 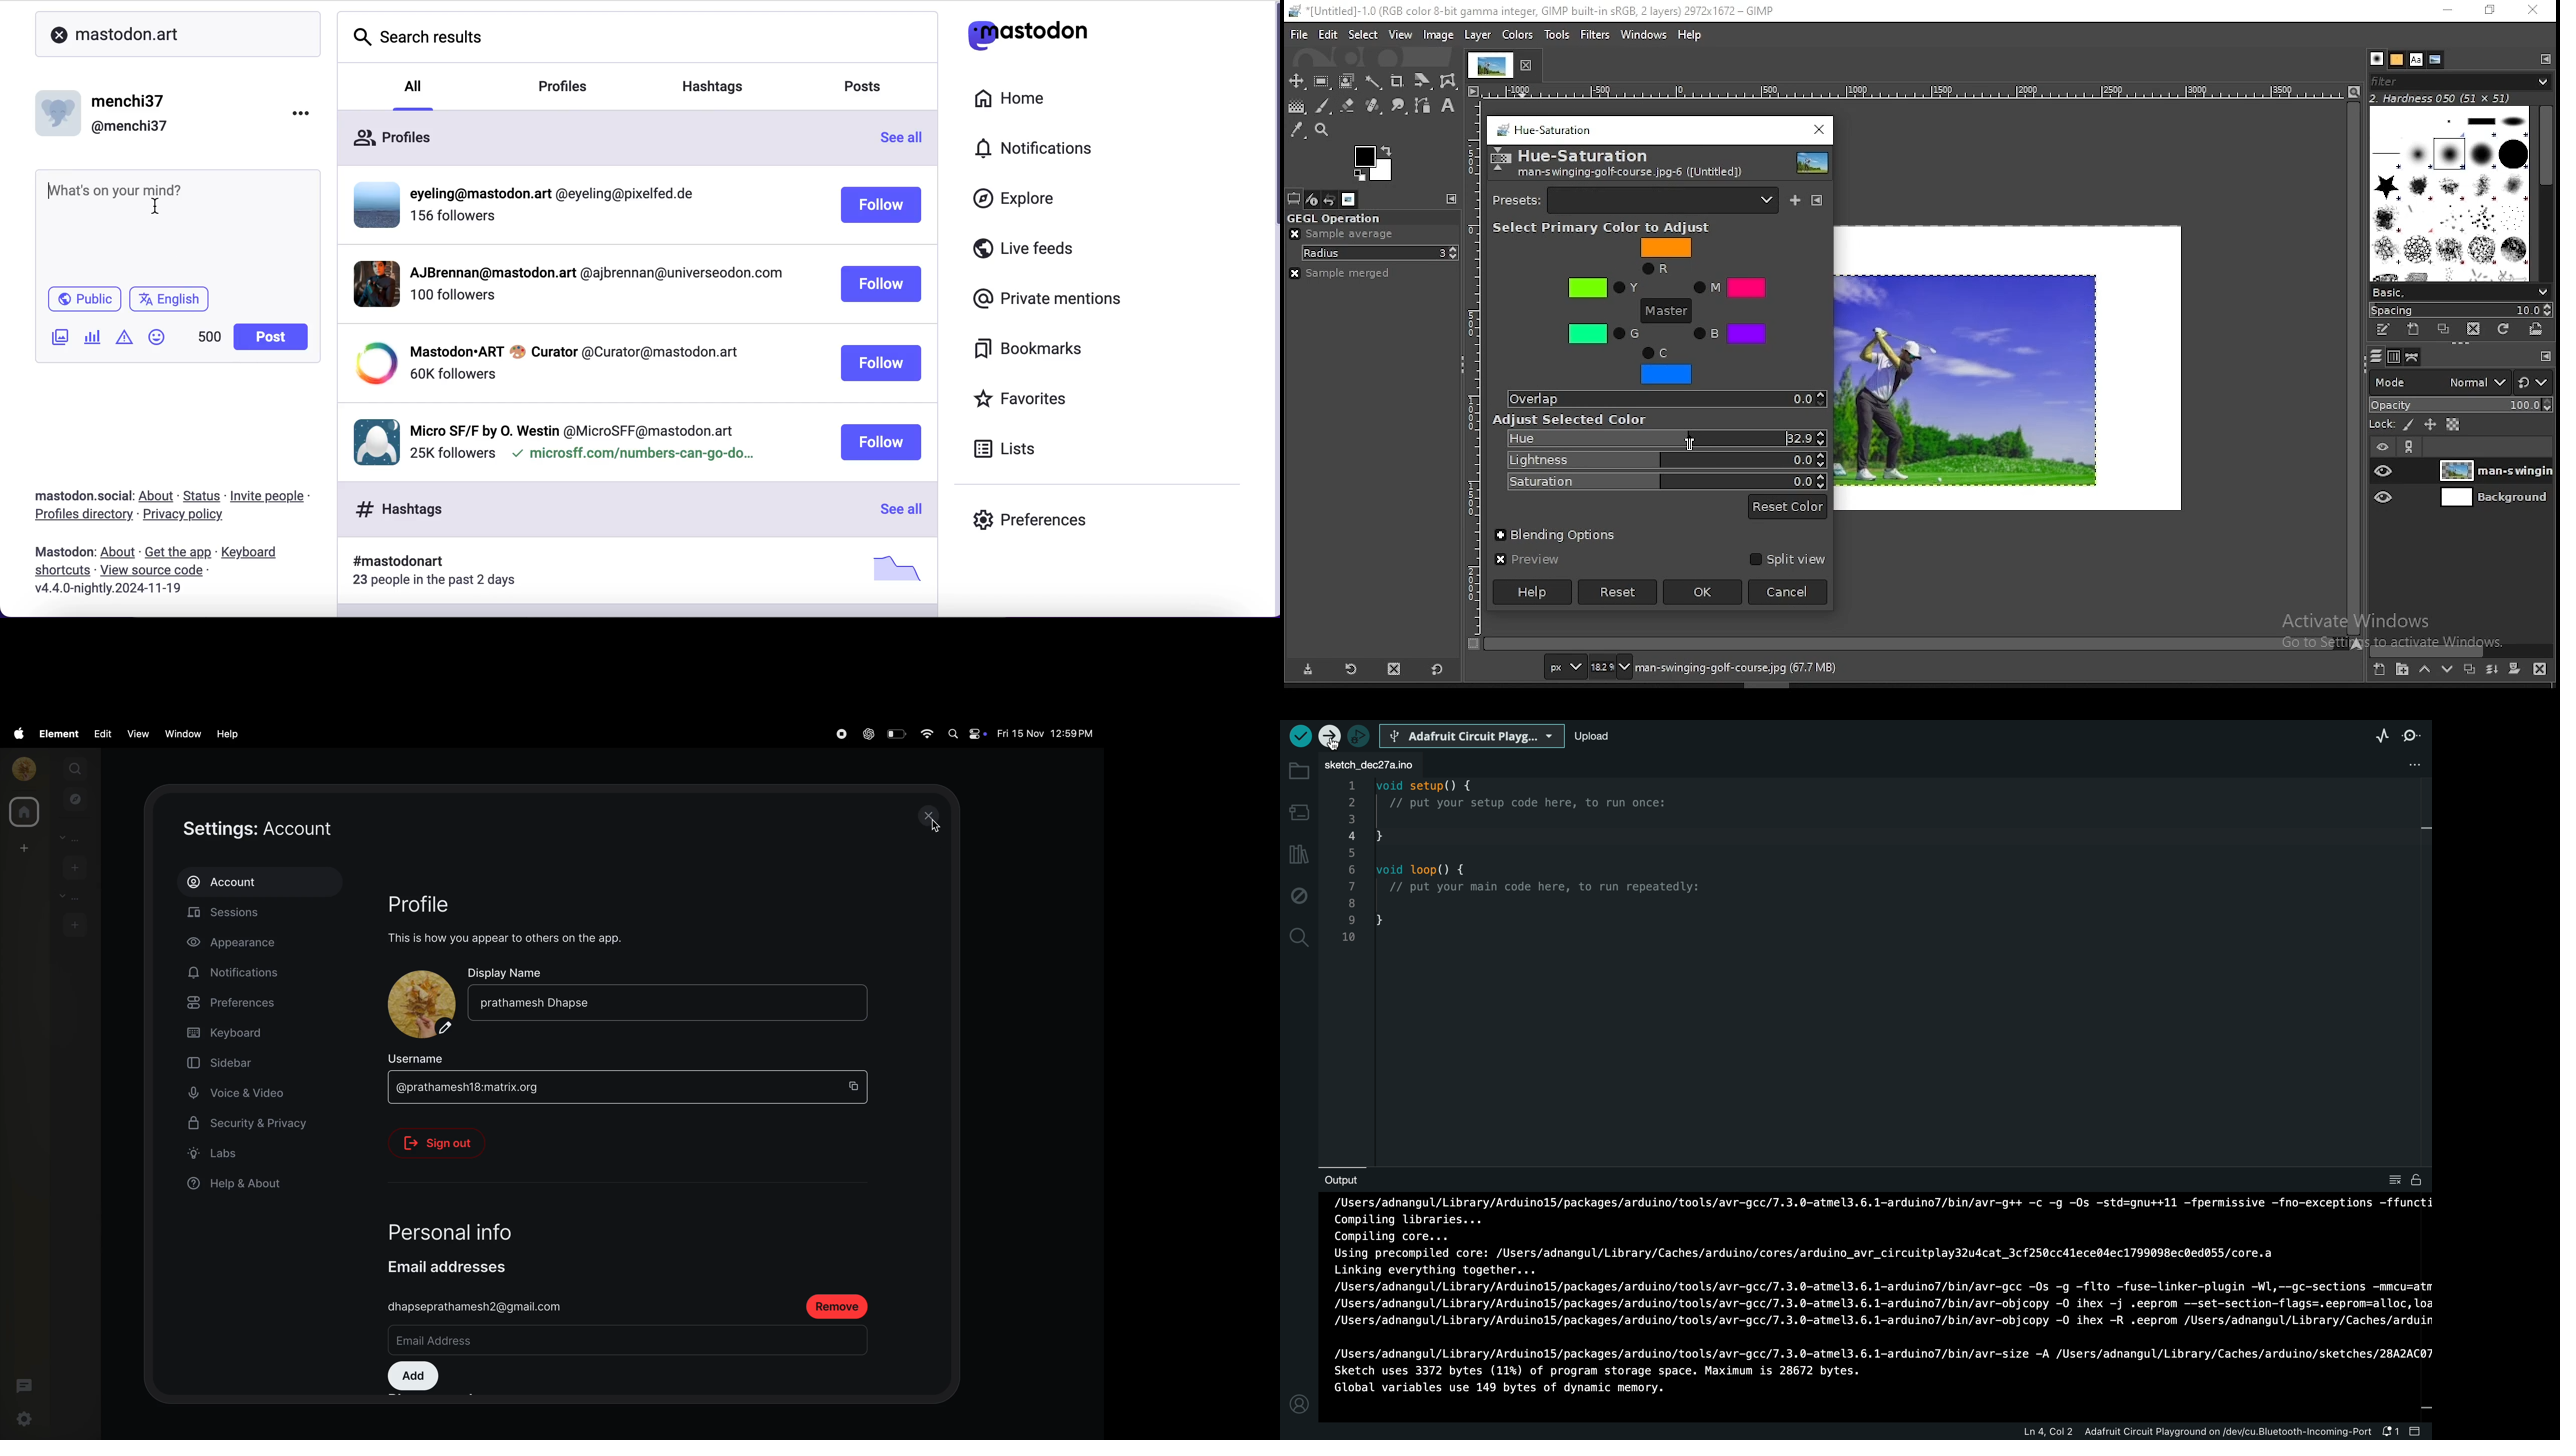 What do you see at coordinates (591, 284) in the screenshot?
I see `user profile` at bounding box center [591, 284].